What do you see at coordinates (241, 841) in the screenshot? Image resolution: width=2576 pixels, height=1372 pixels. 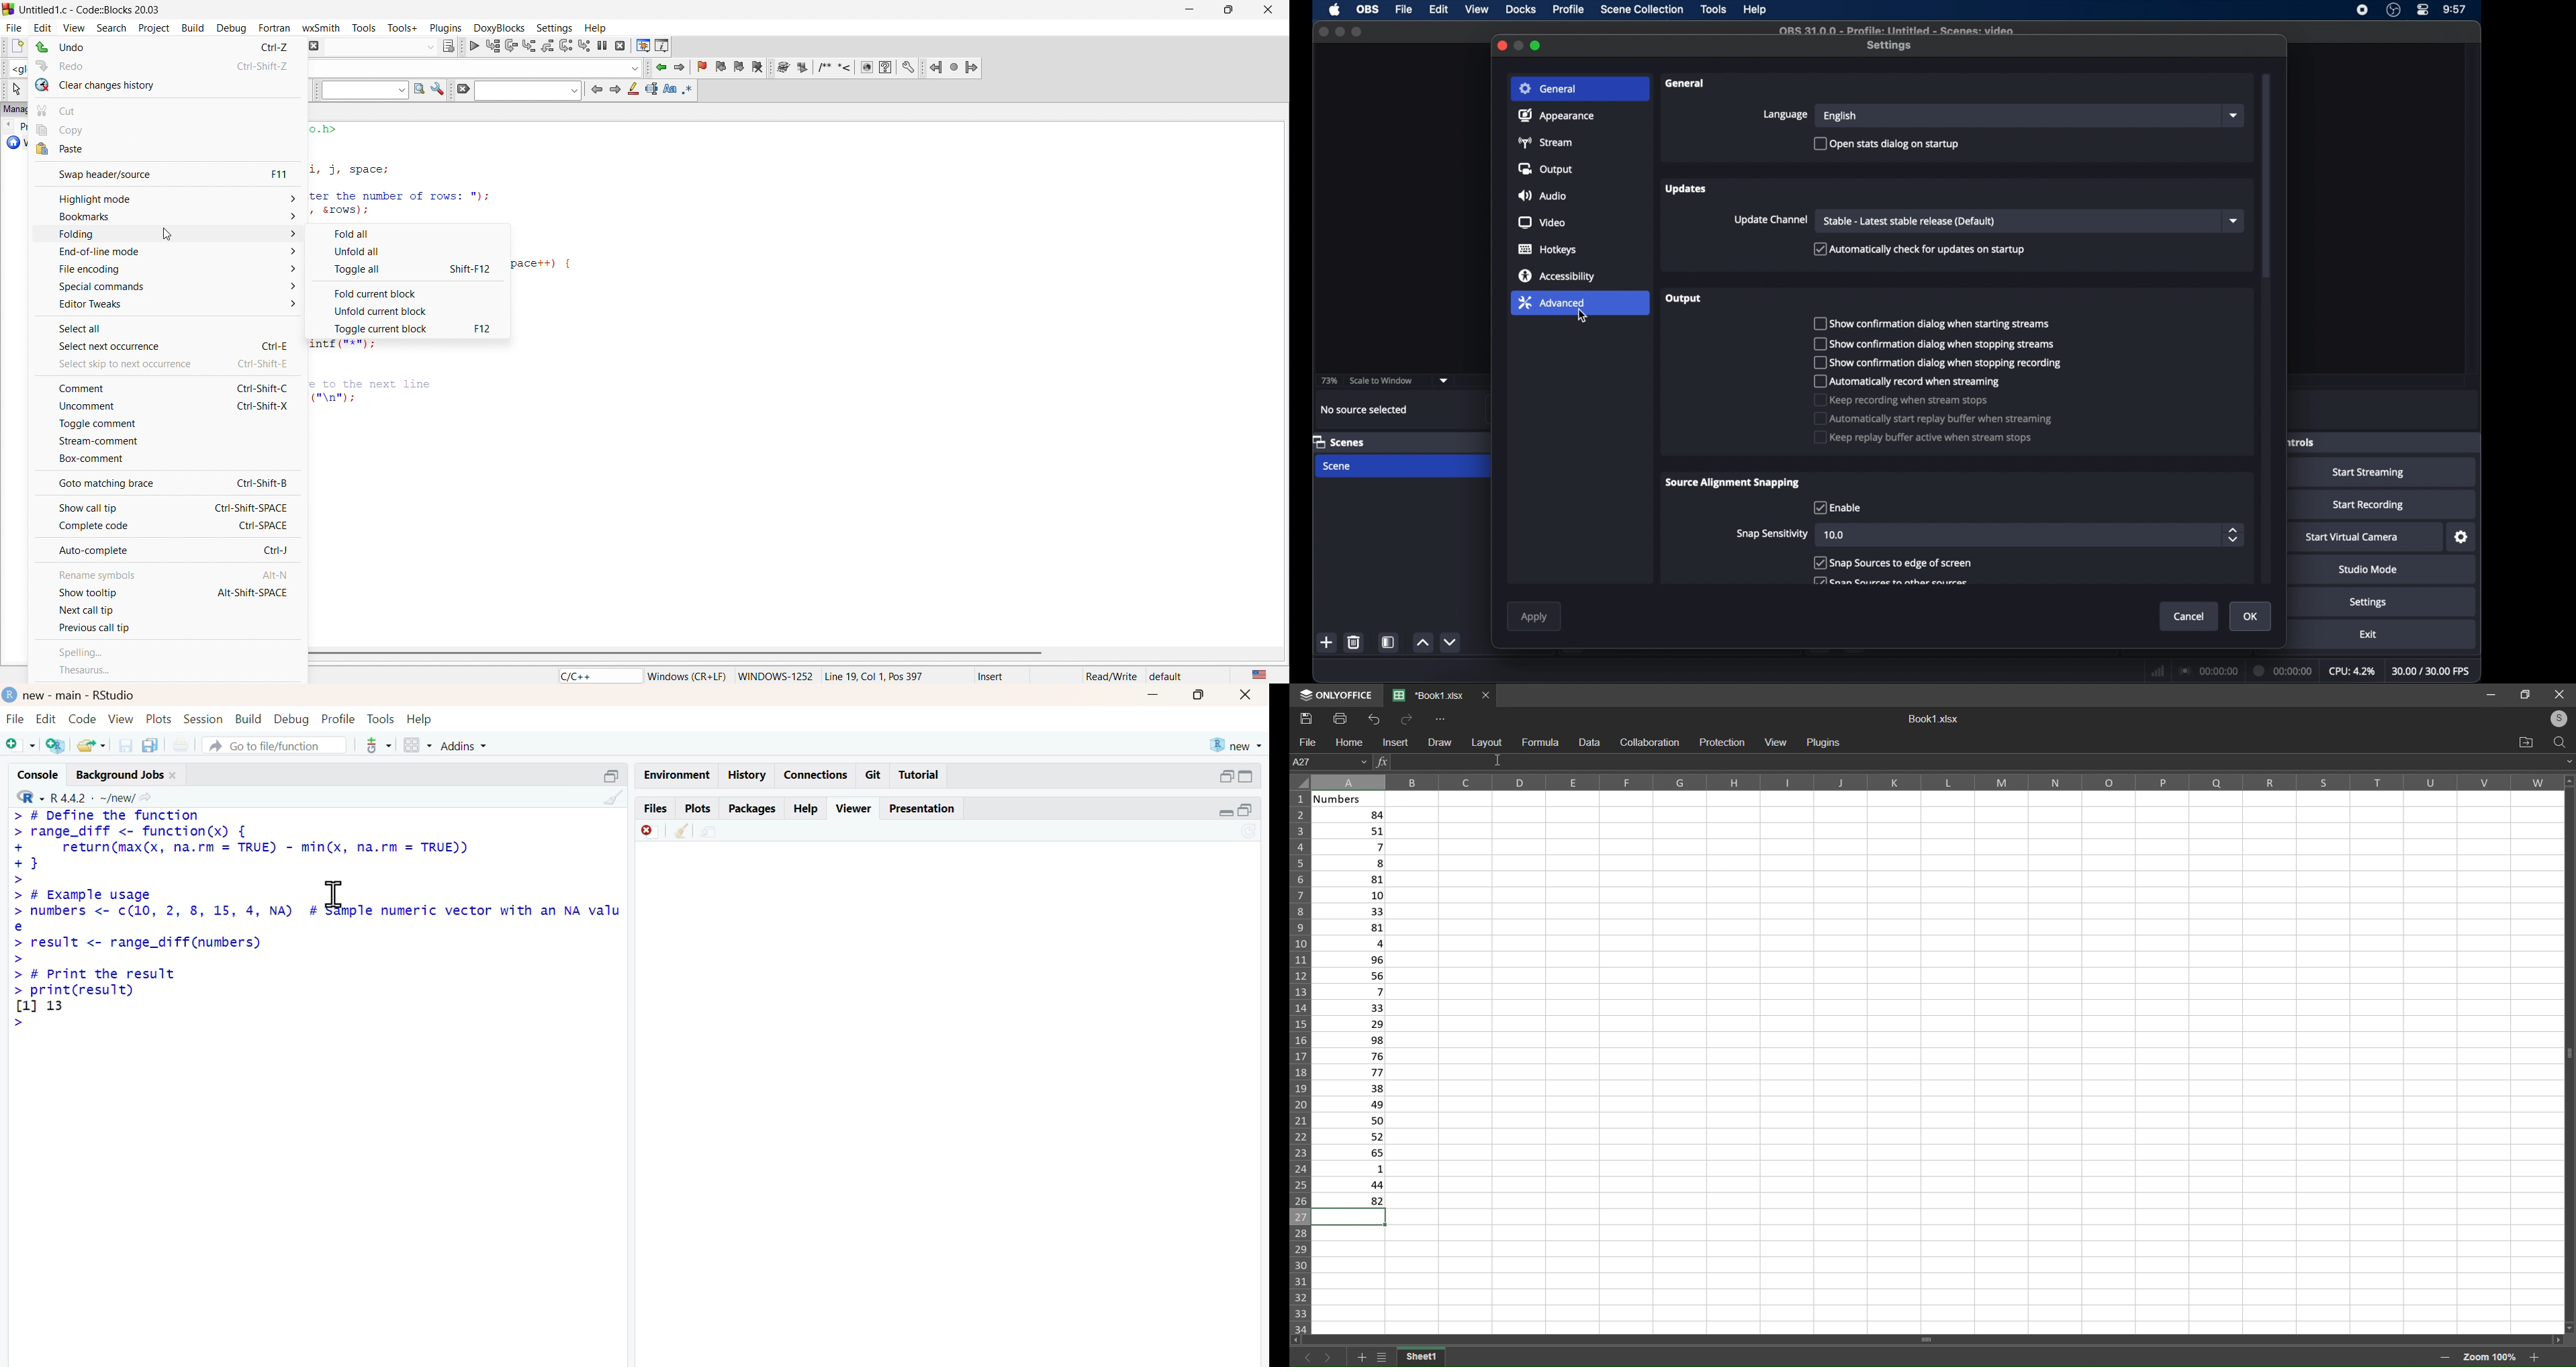 I see `> # Define the function

> range_diff <- function(x) {

+ return(max(x, na.rm = TRUE) - min(x, na.rm = TRUE))
+ }` at bounding box center [241, 841].